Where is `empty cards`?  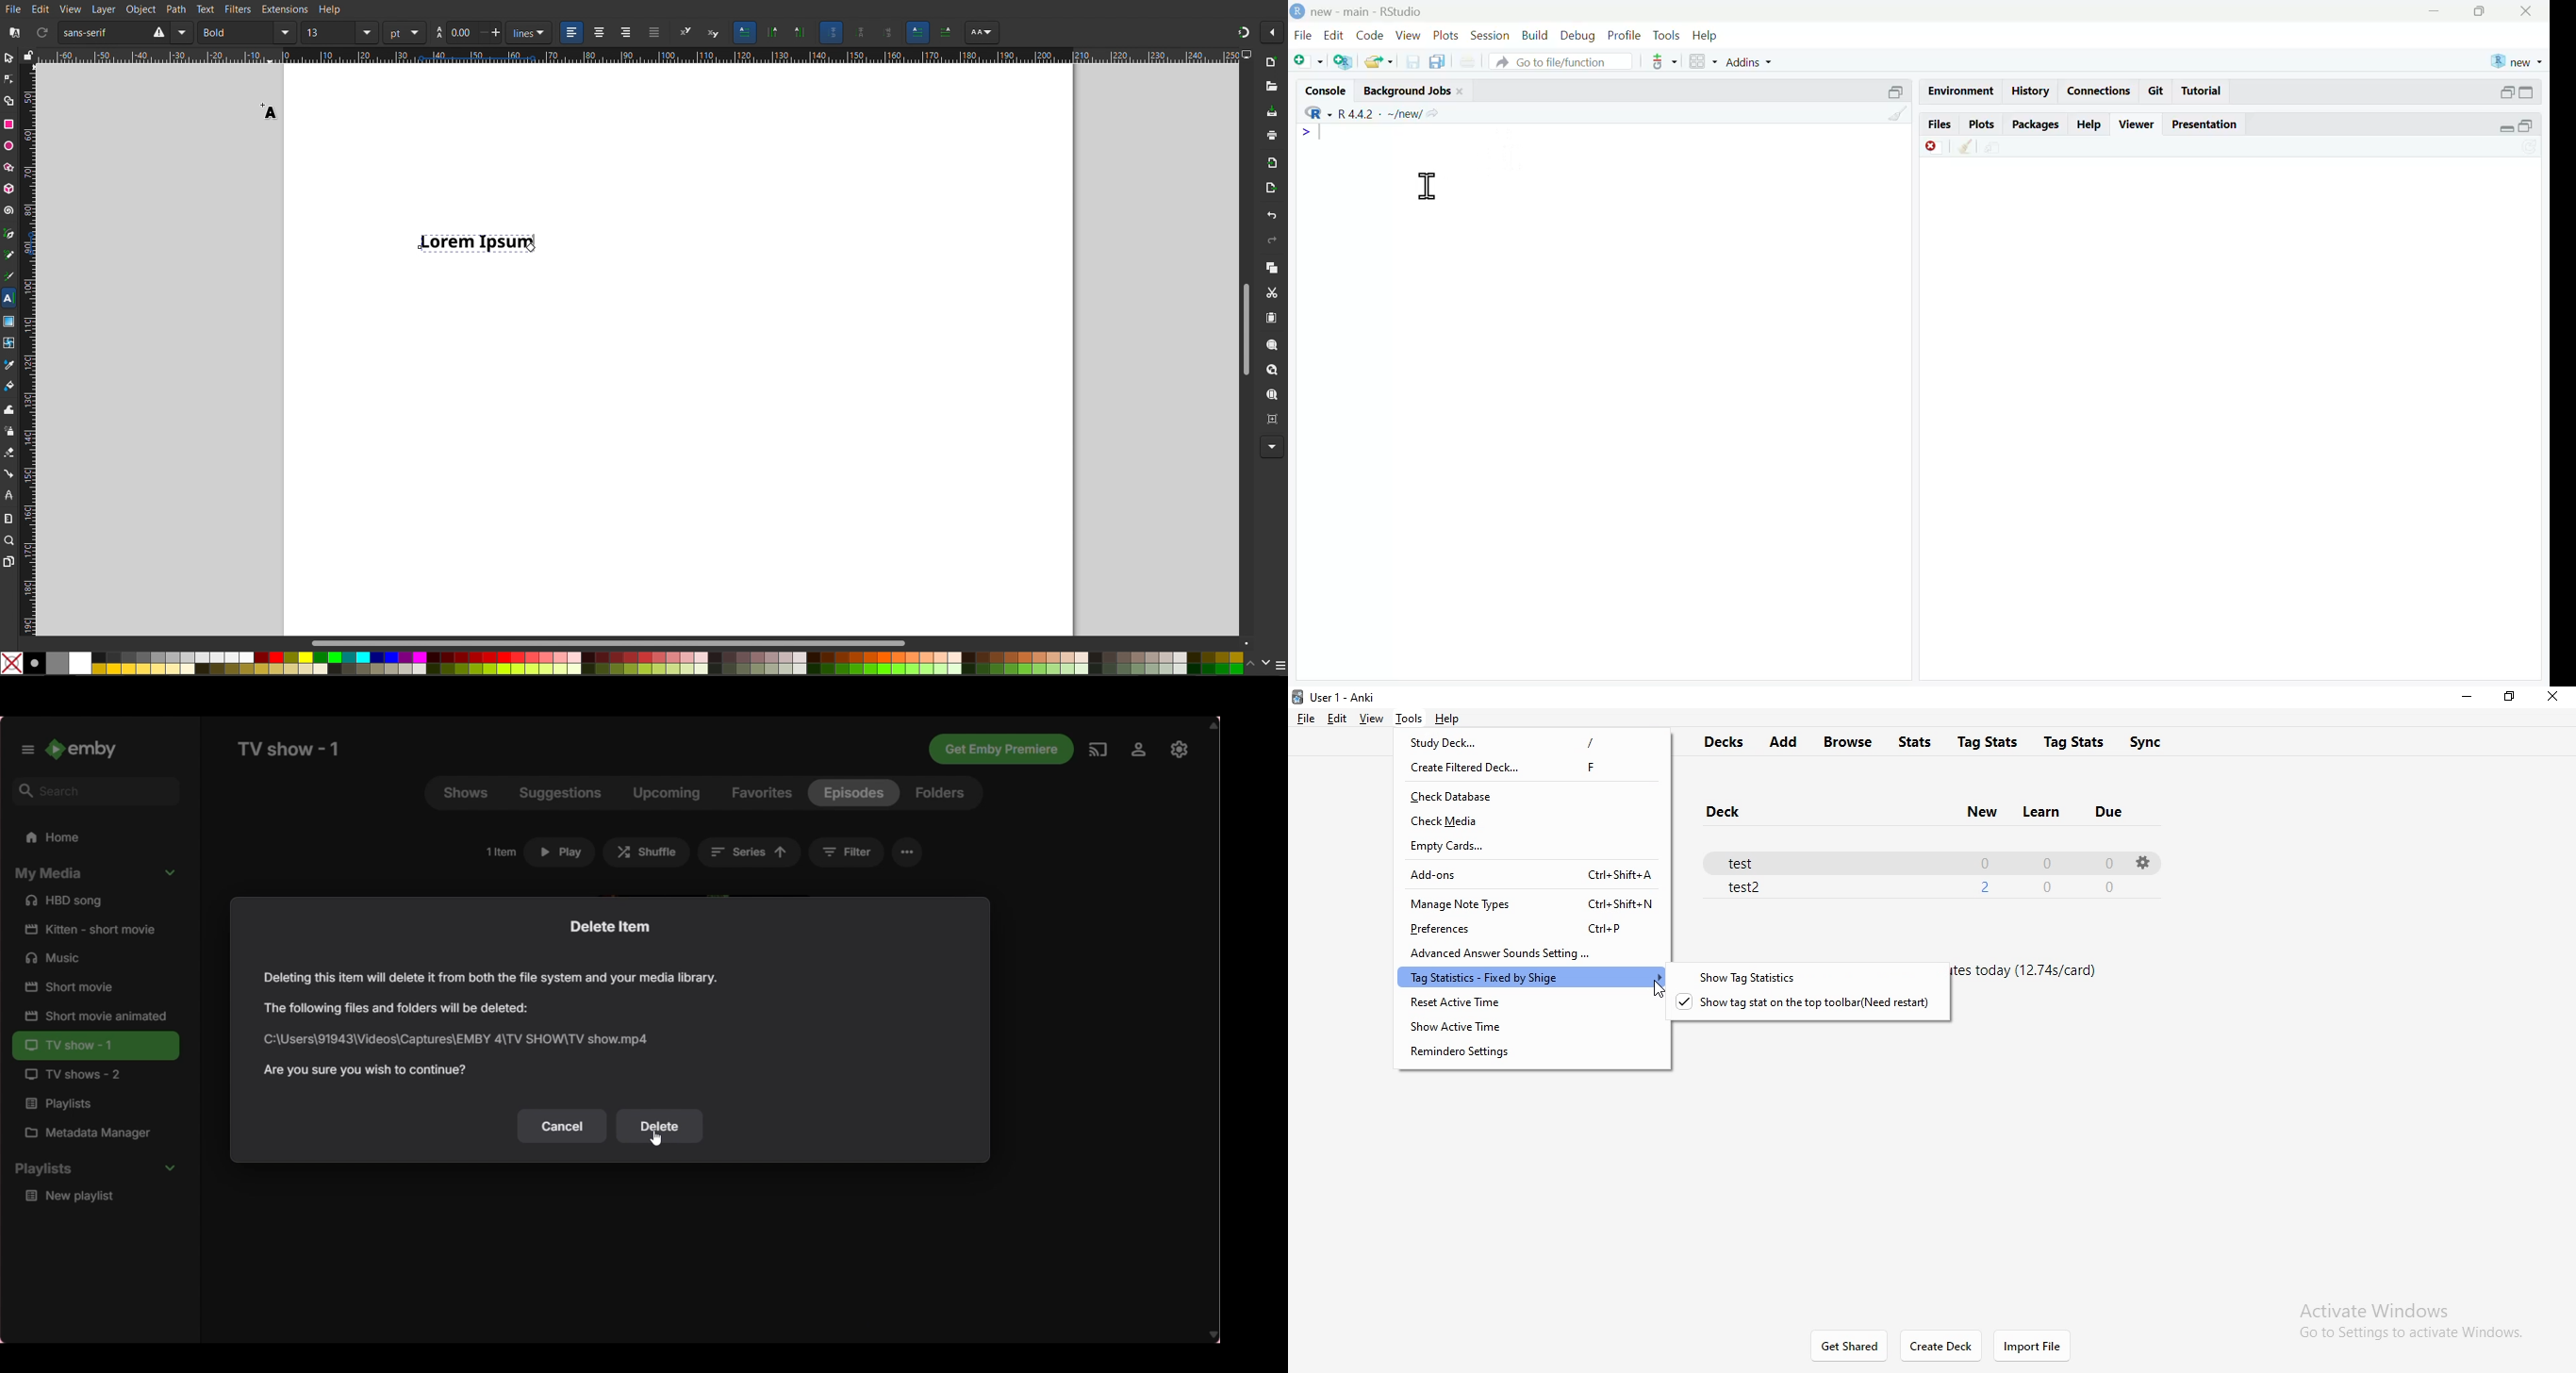 empty cards is located at coordinates (1533, 847).